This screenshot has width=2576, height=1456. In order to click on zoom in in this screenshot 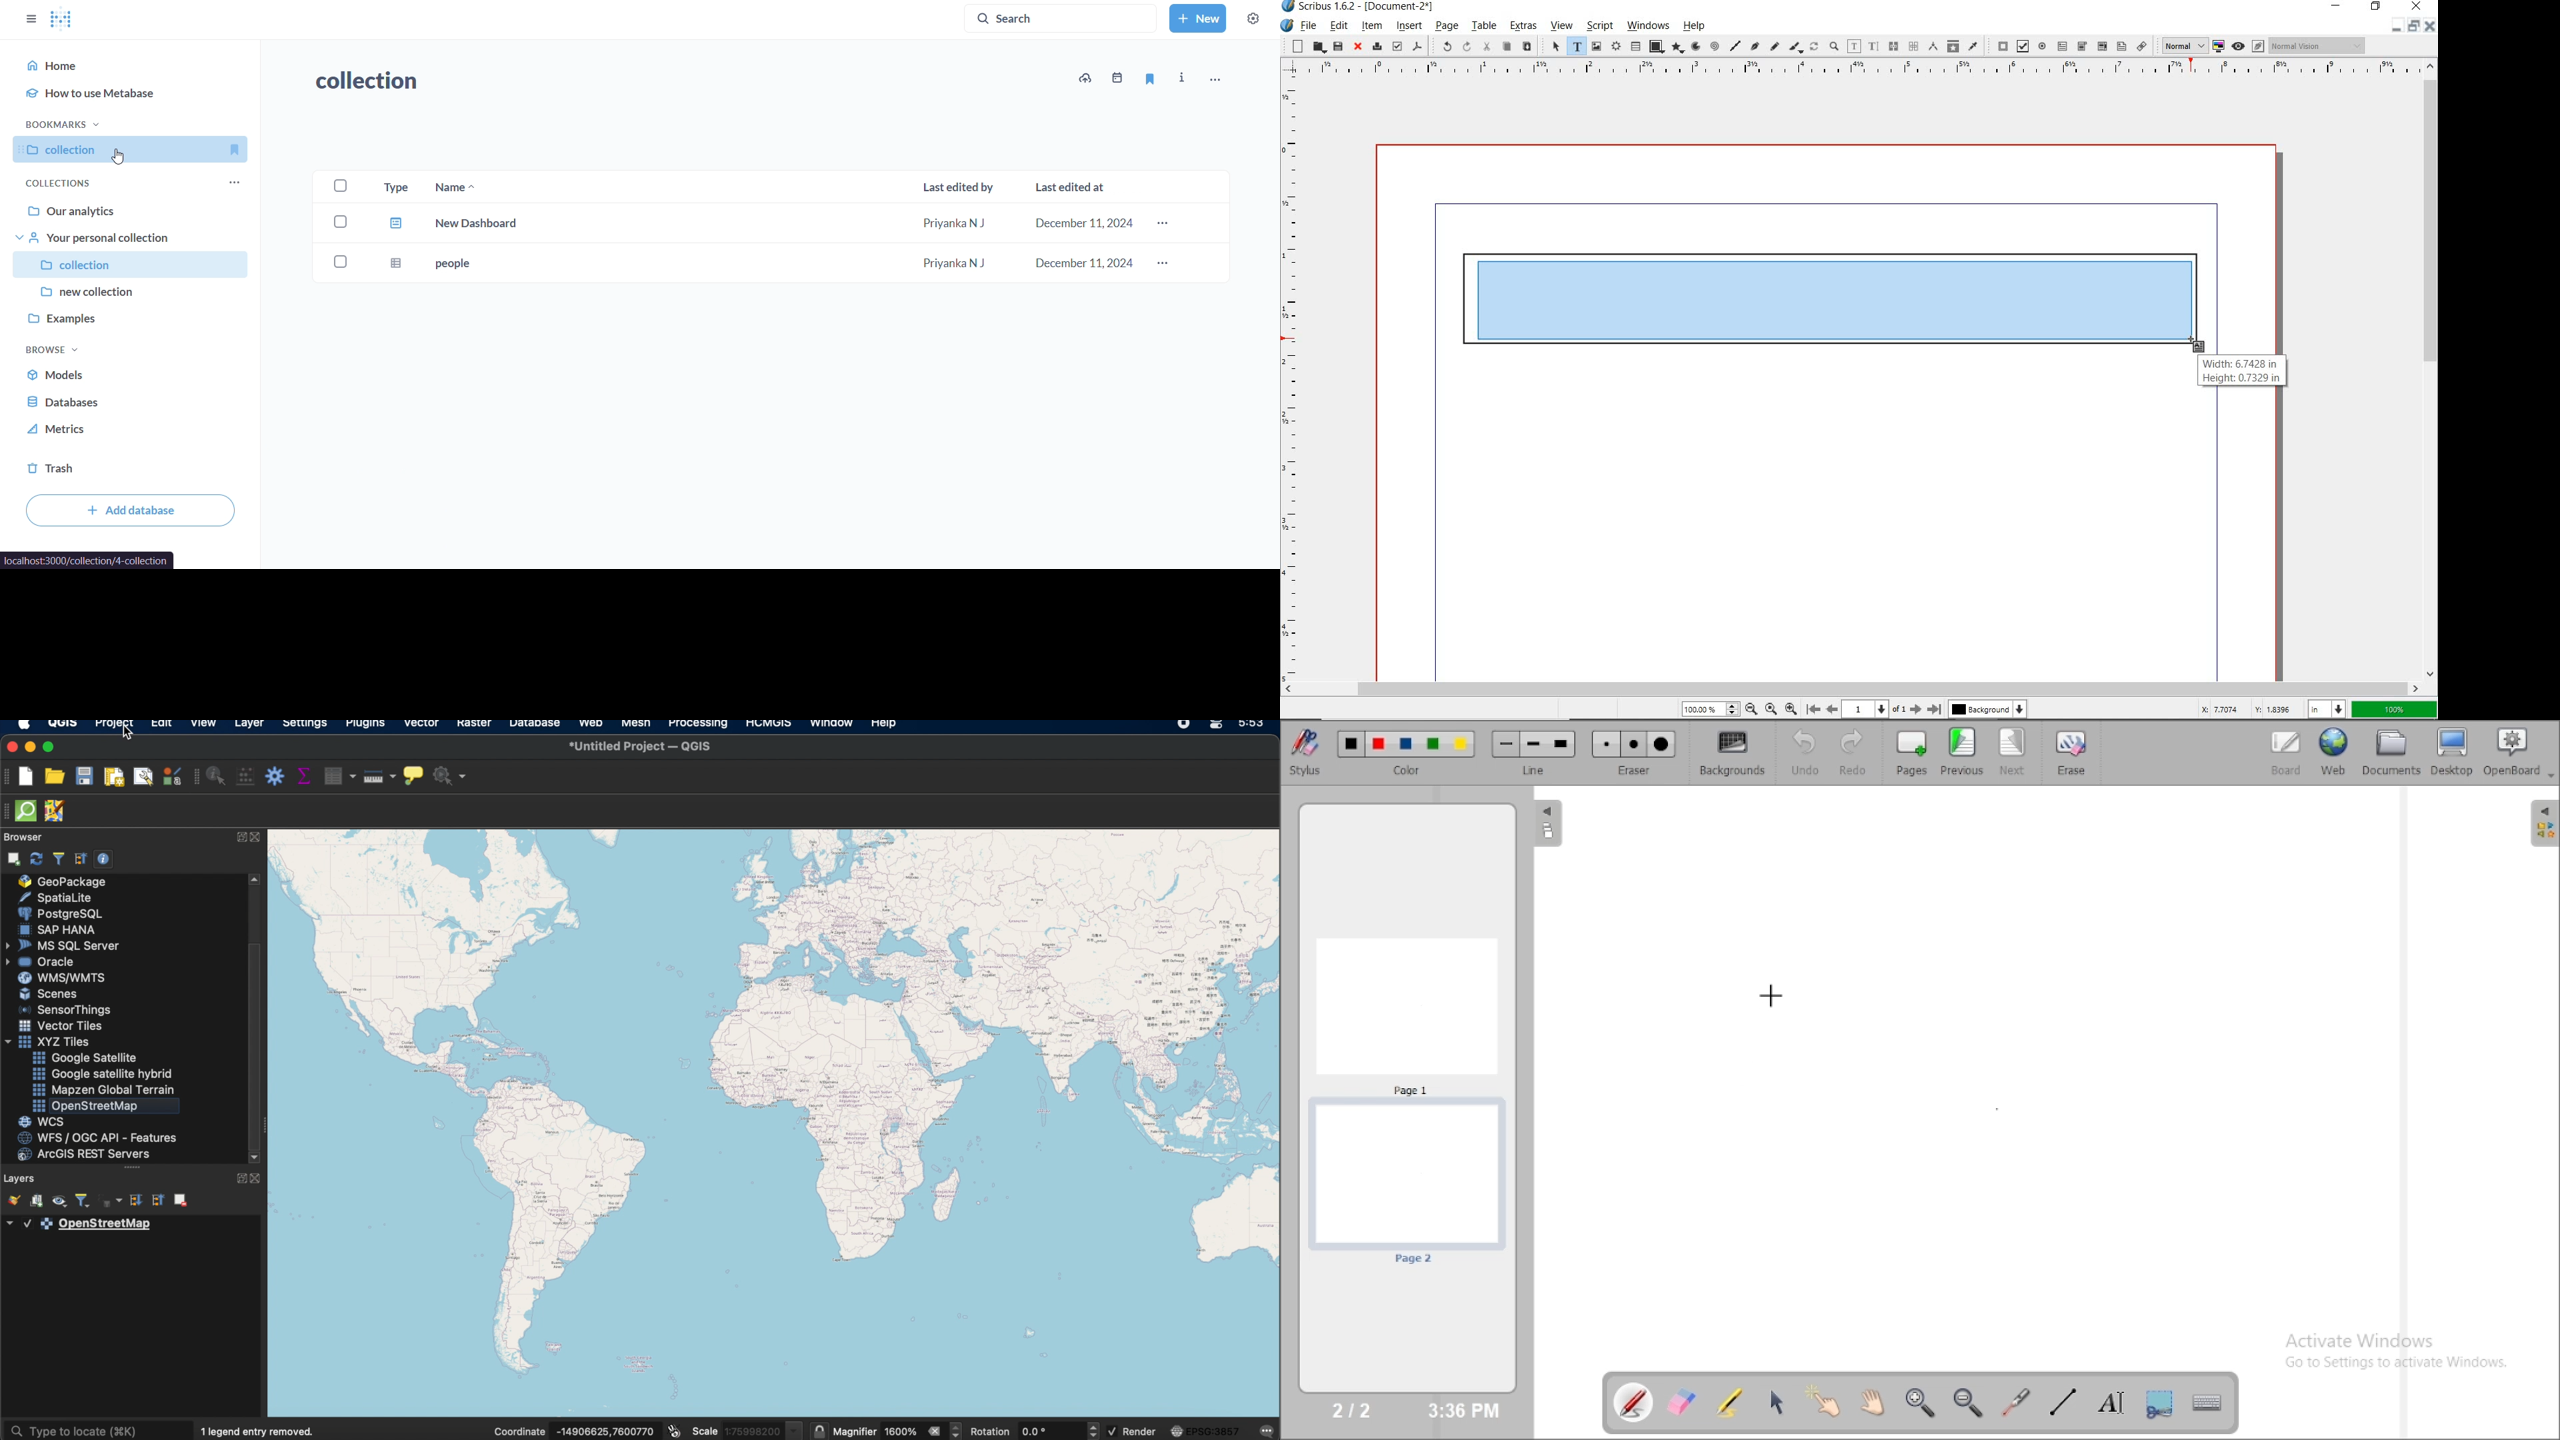, I will do `click(1751, 708)`.